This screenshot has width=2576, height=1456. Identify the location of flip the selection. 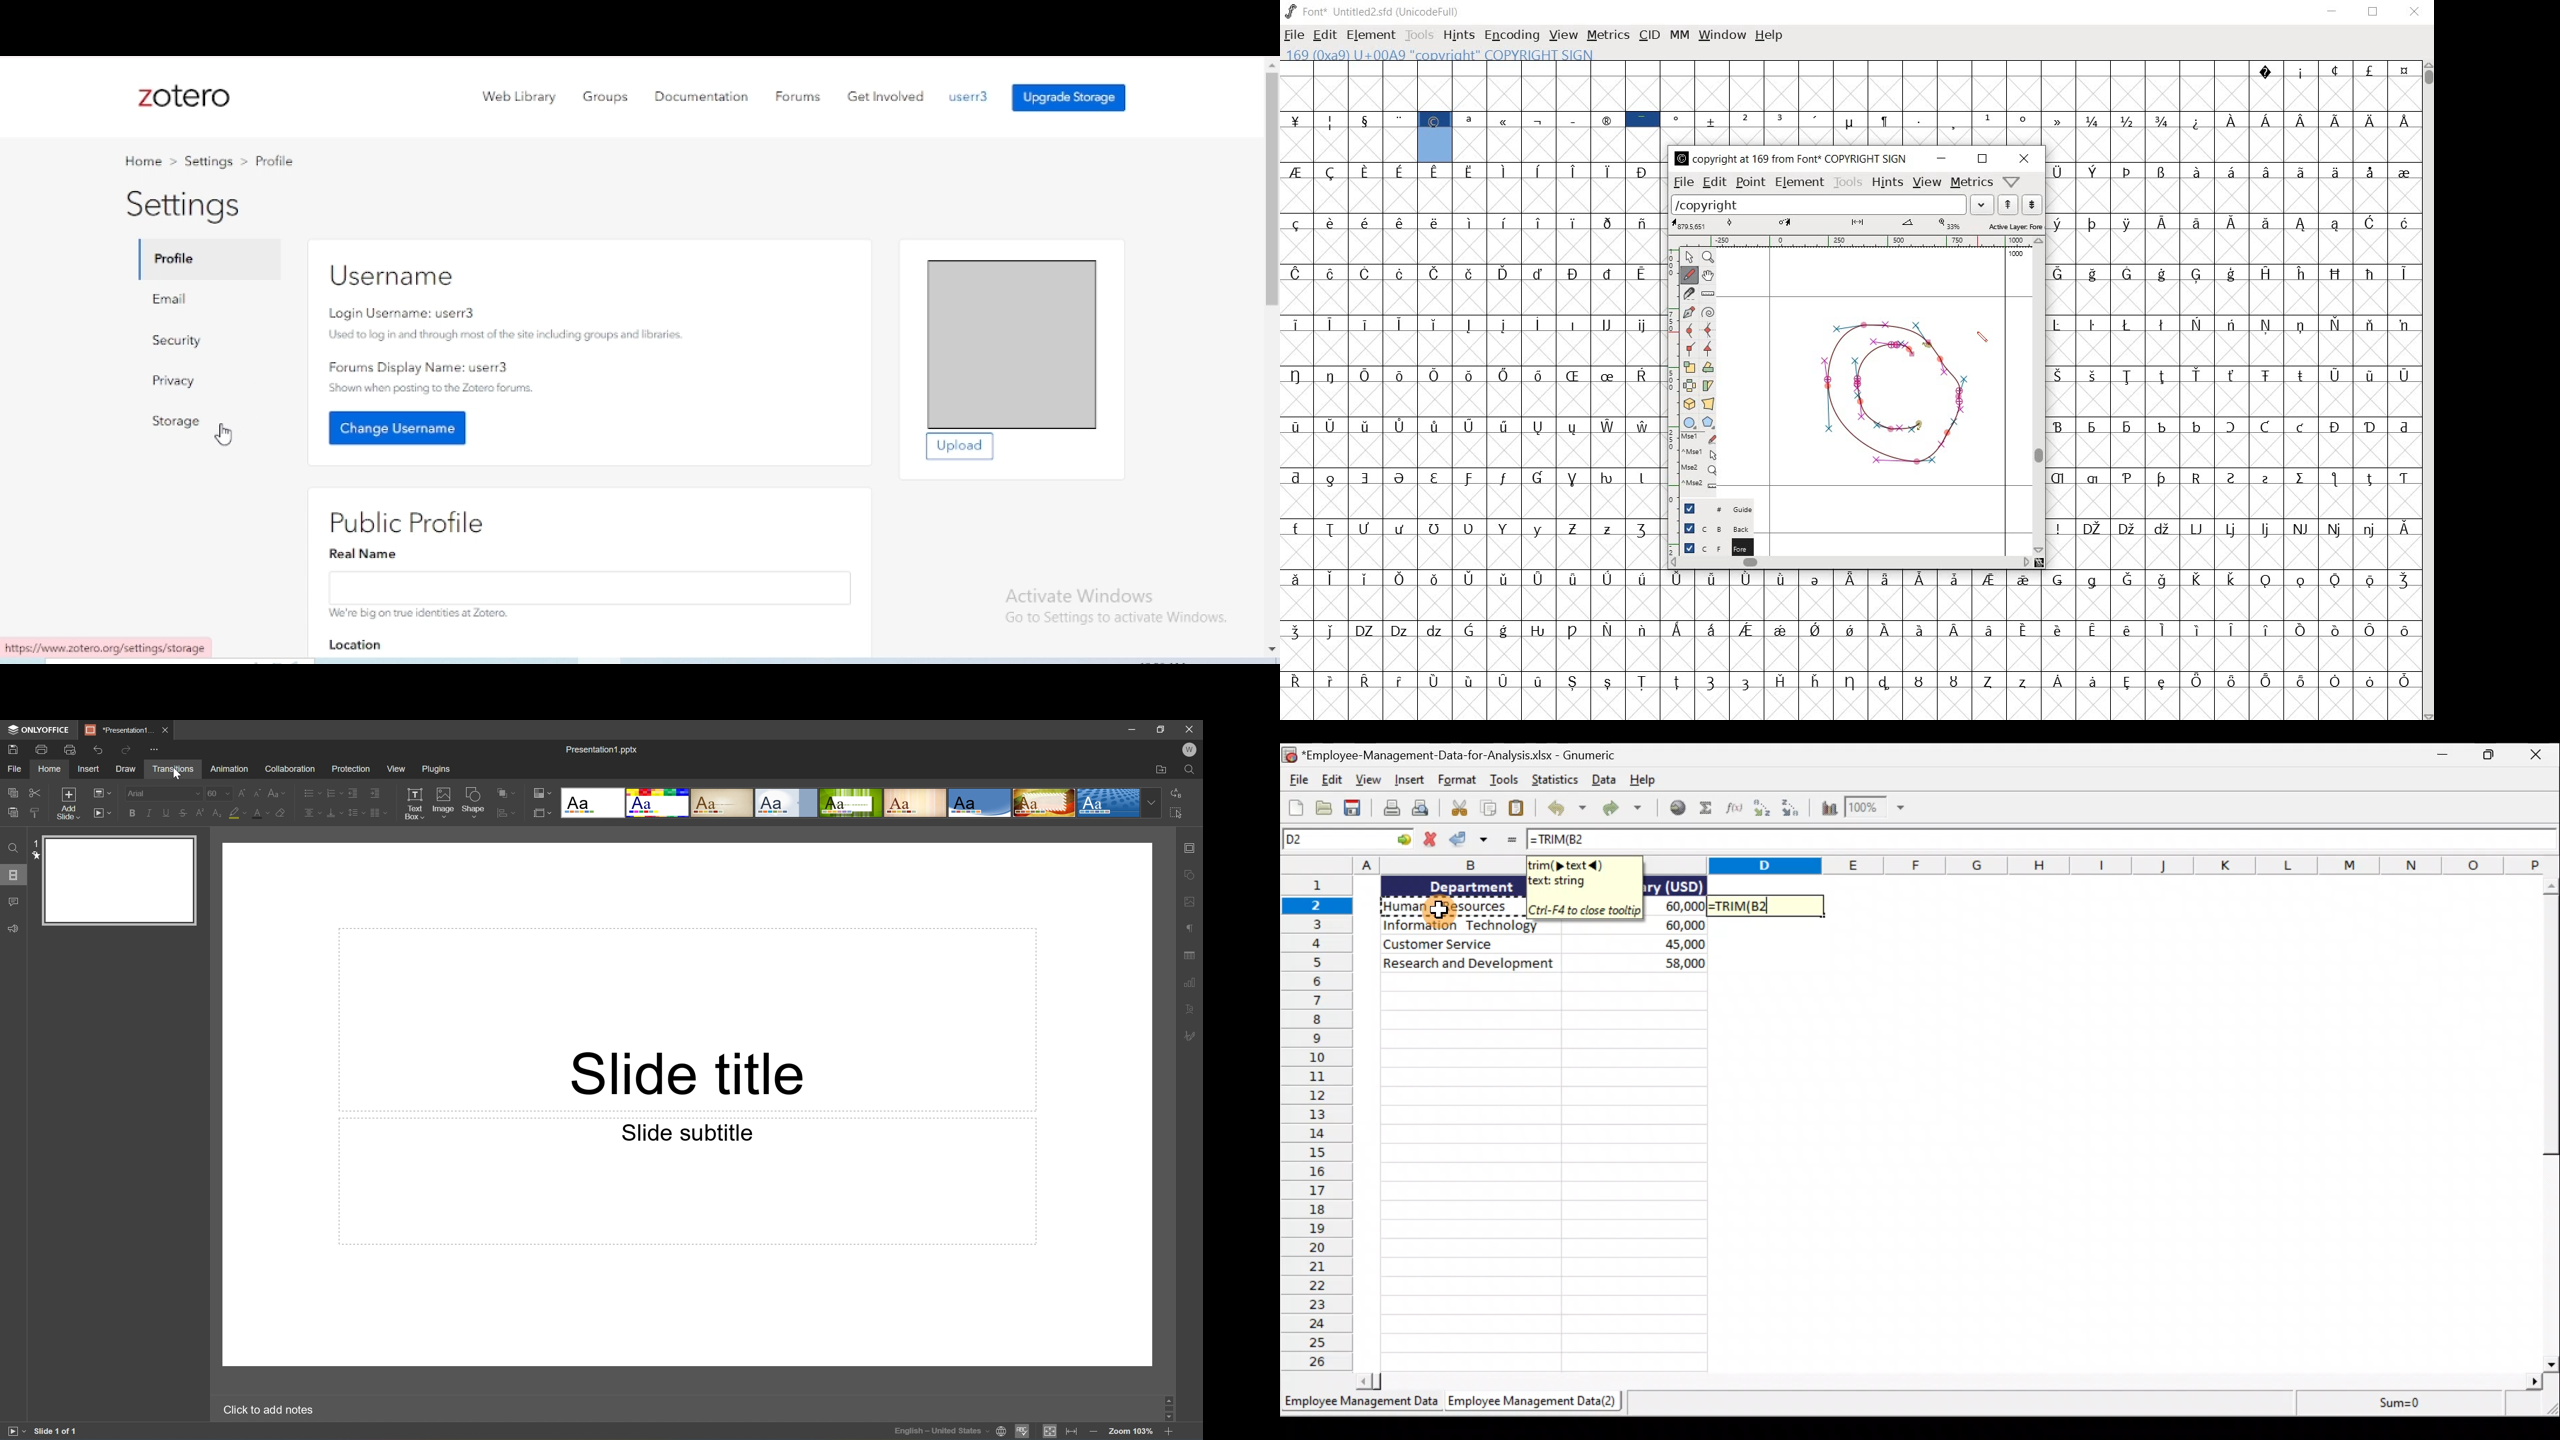
(1690, 385).